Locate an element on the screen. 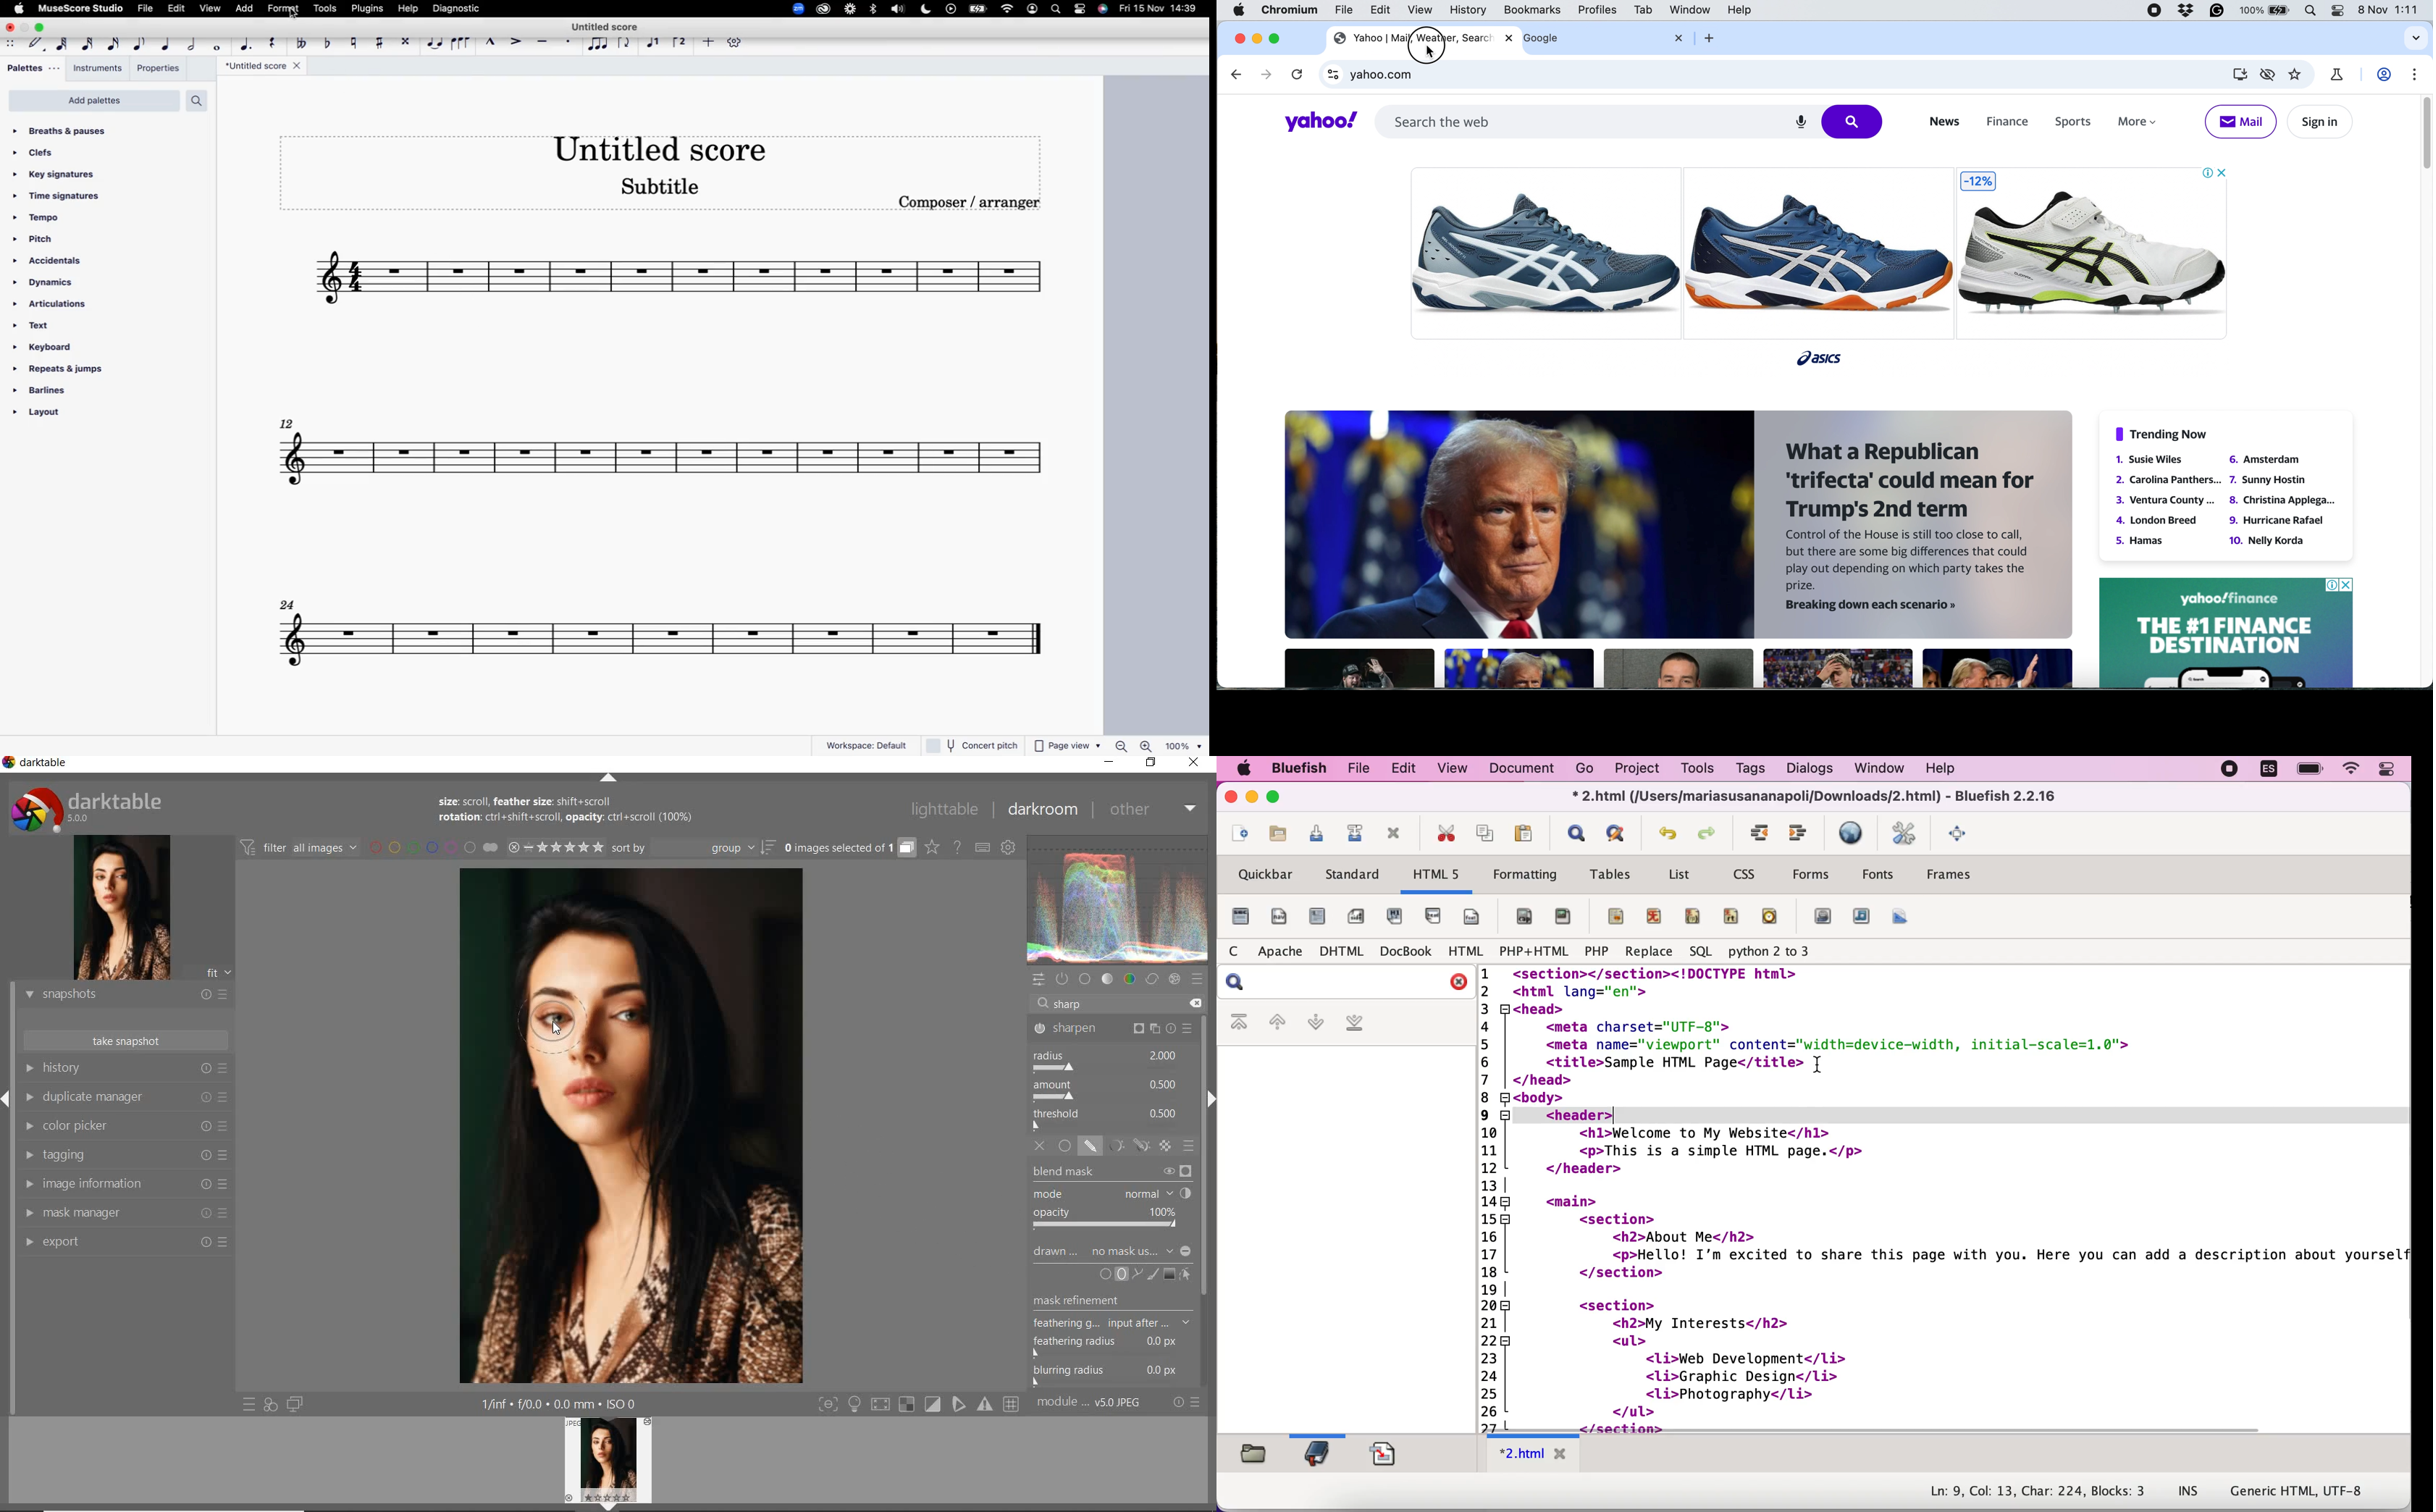 Image resolution: width=2436 pixels, height=1512 pixels. replace is located at coordinates (1646, 953).